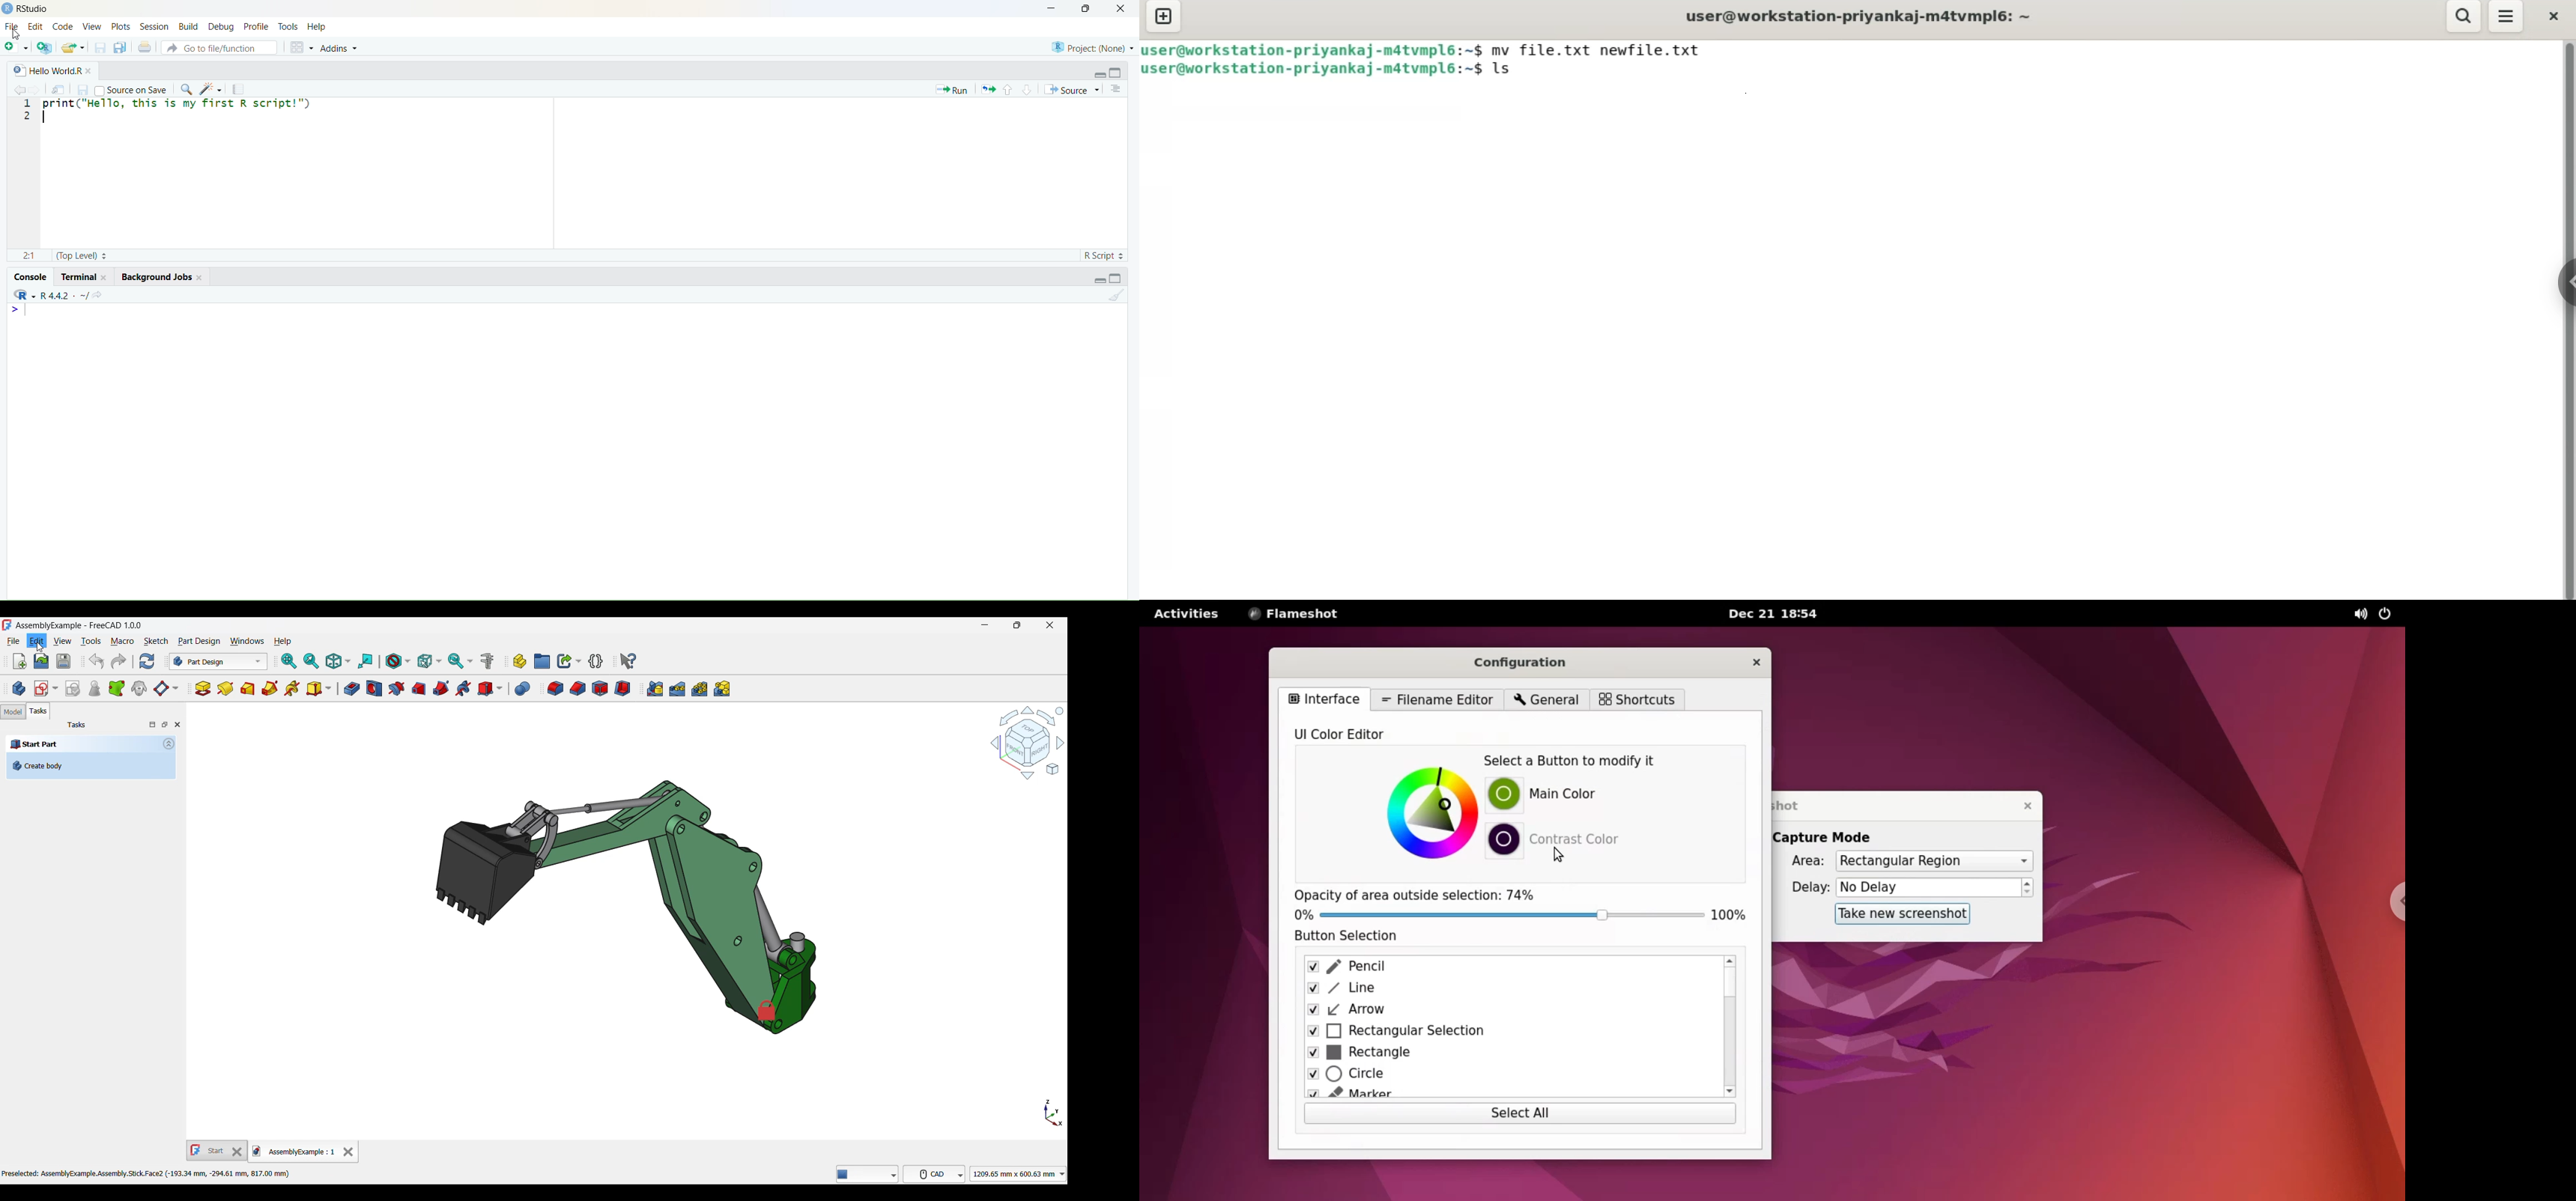  What do you see at coordinates (20, 71) in the screenshot?
I see `R document` at bounding box center [20, 71].